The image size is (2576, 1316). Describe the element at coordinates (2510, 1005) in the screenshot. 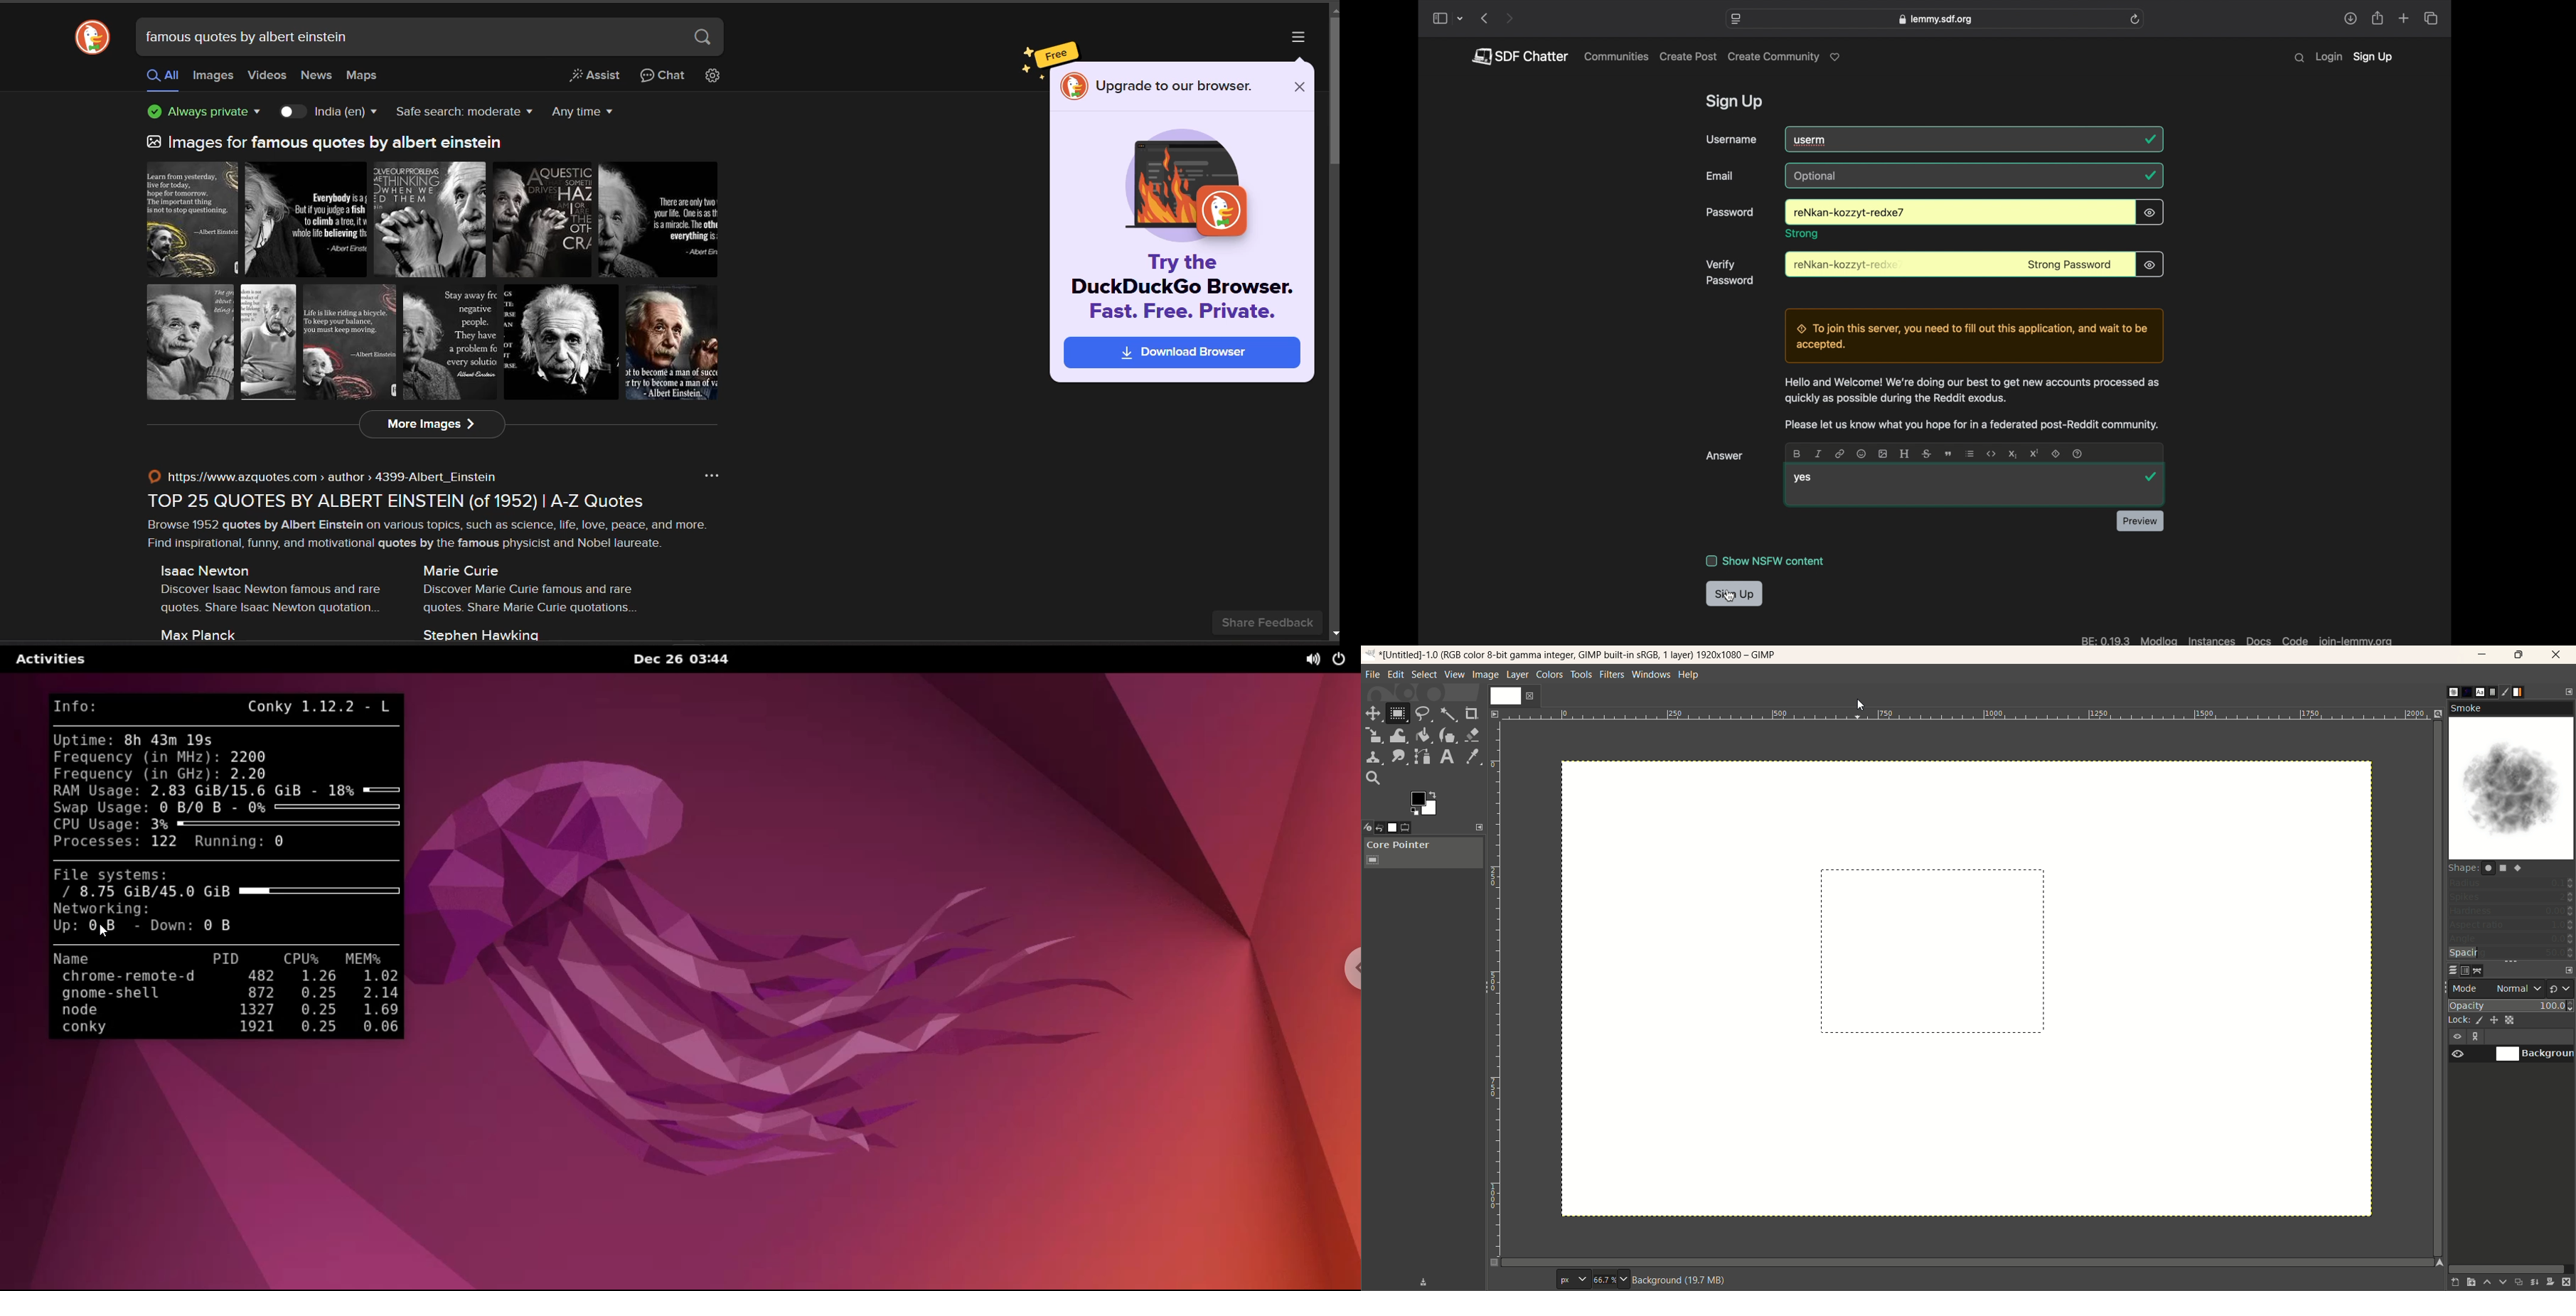

I see `opacity` at that location.